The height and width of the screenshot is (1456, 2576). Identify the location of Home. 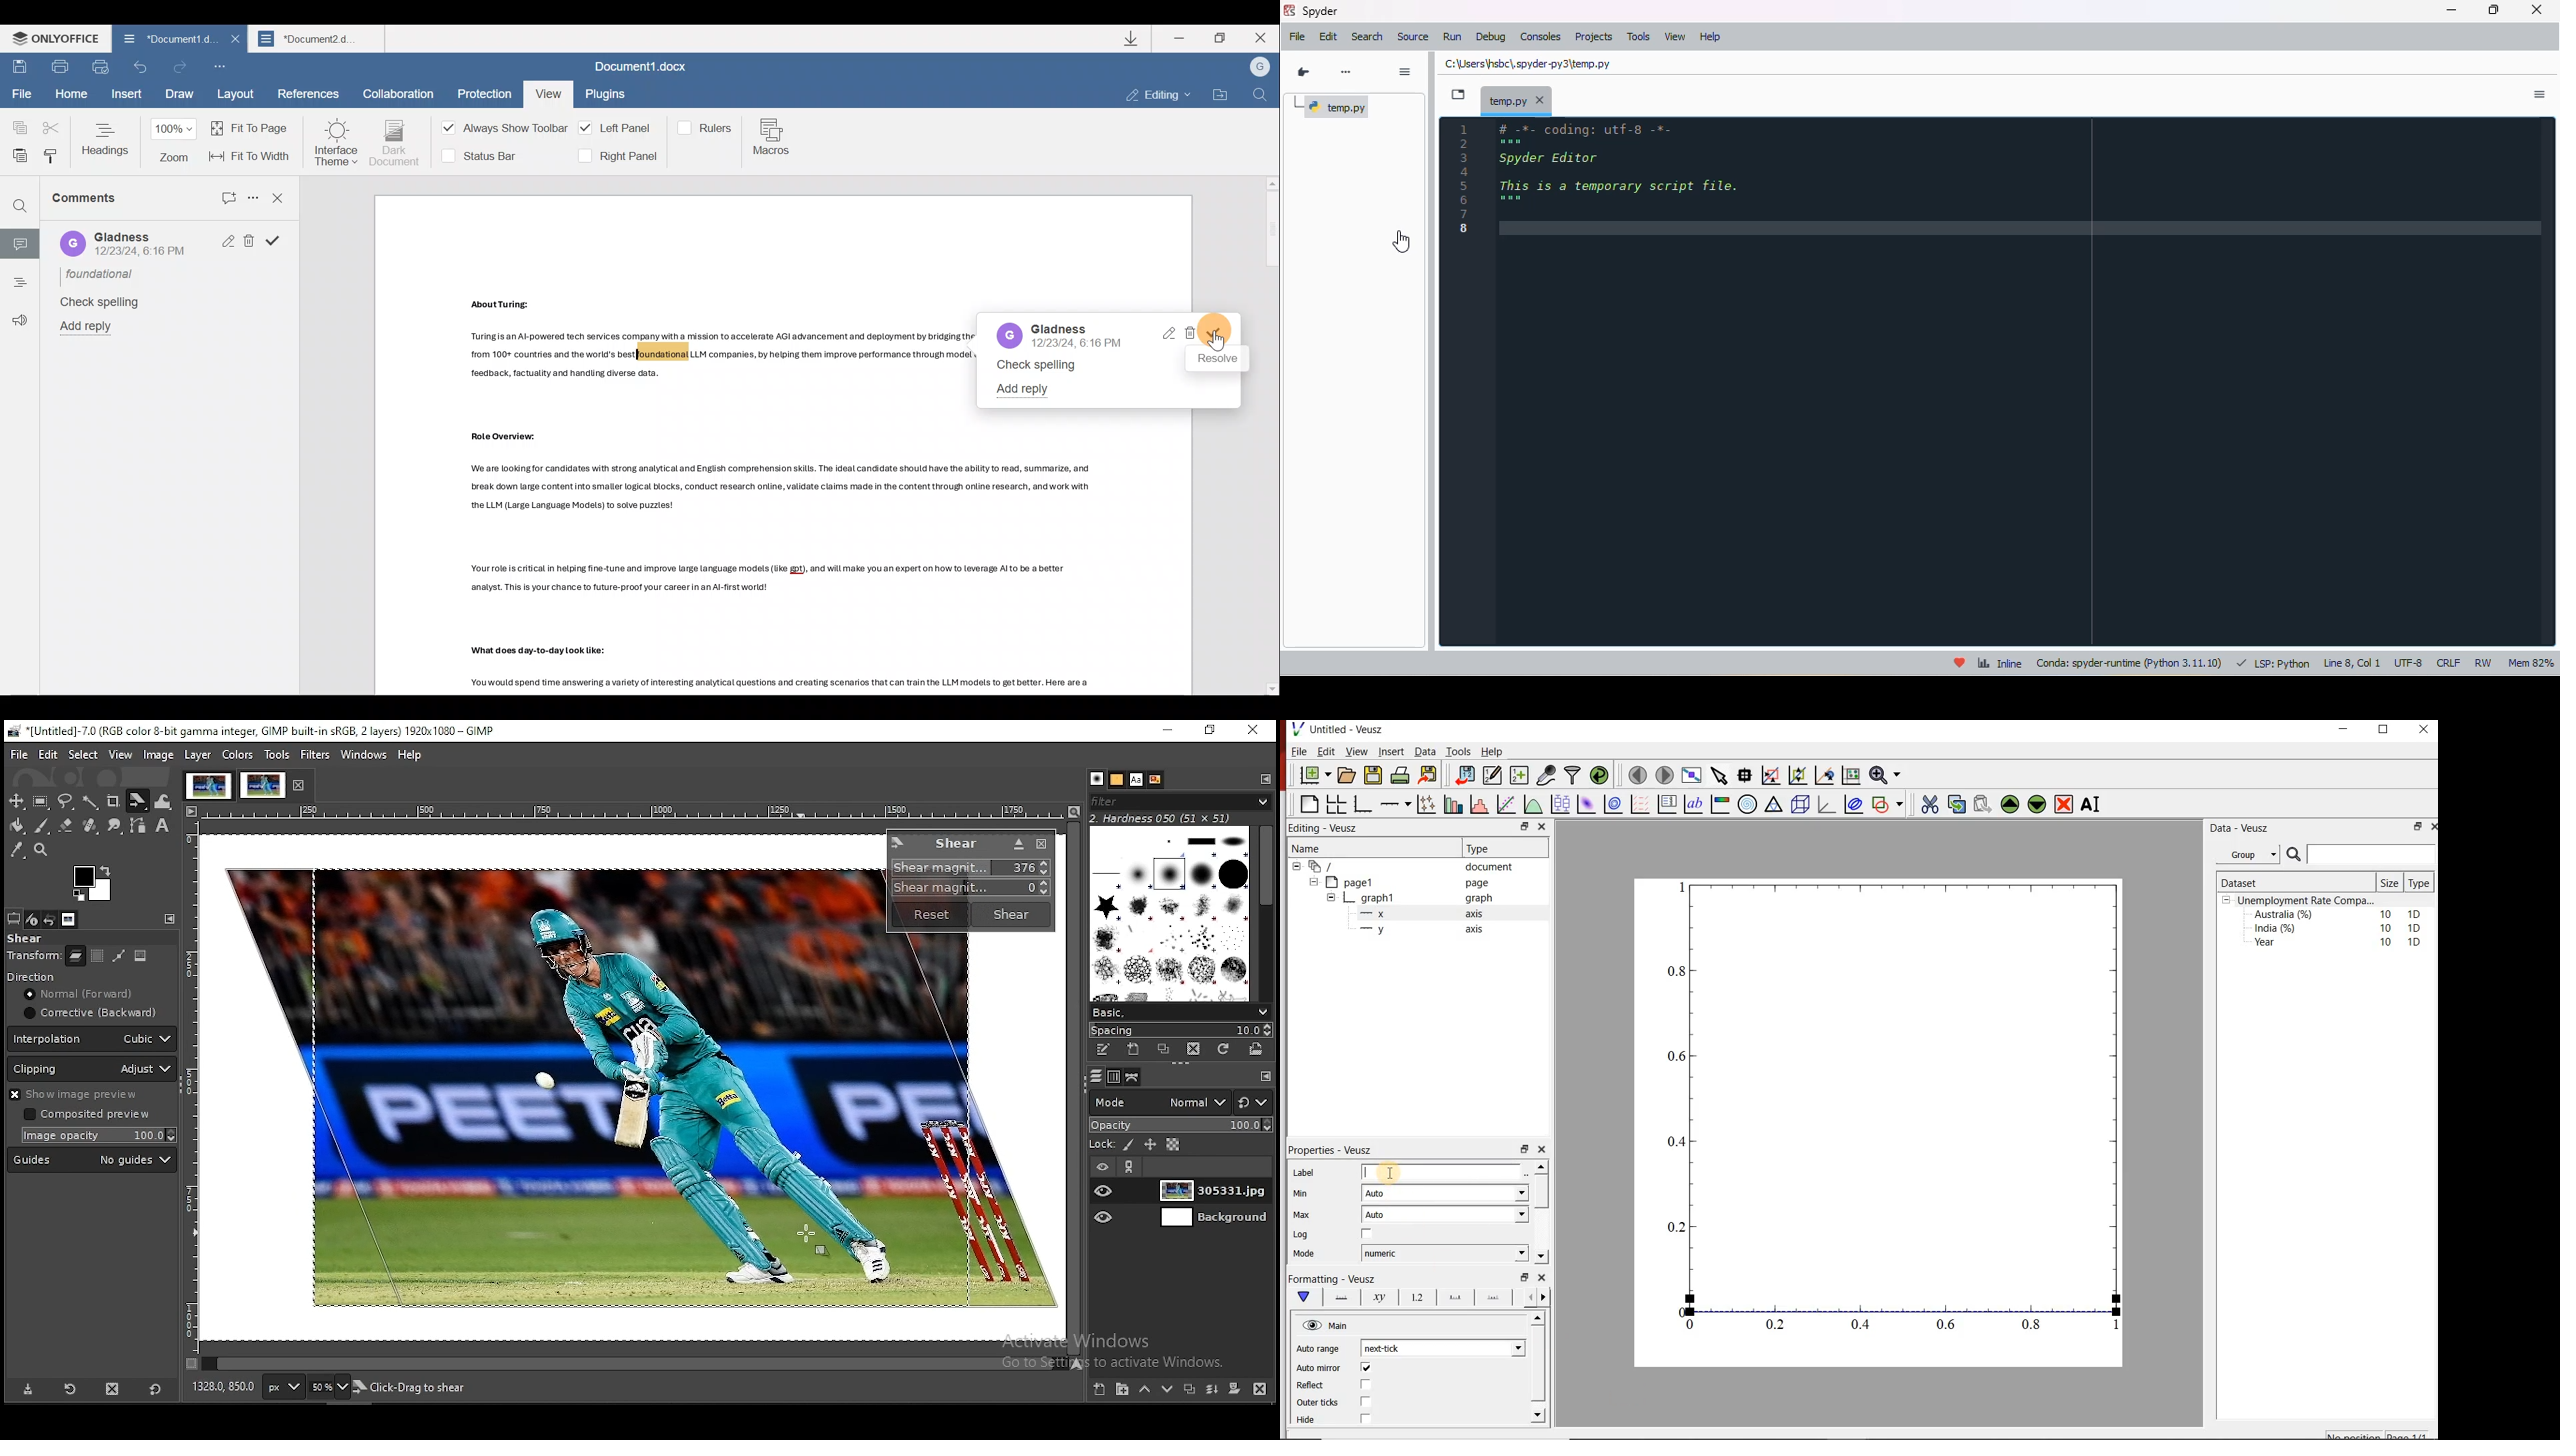
(69, 94).